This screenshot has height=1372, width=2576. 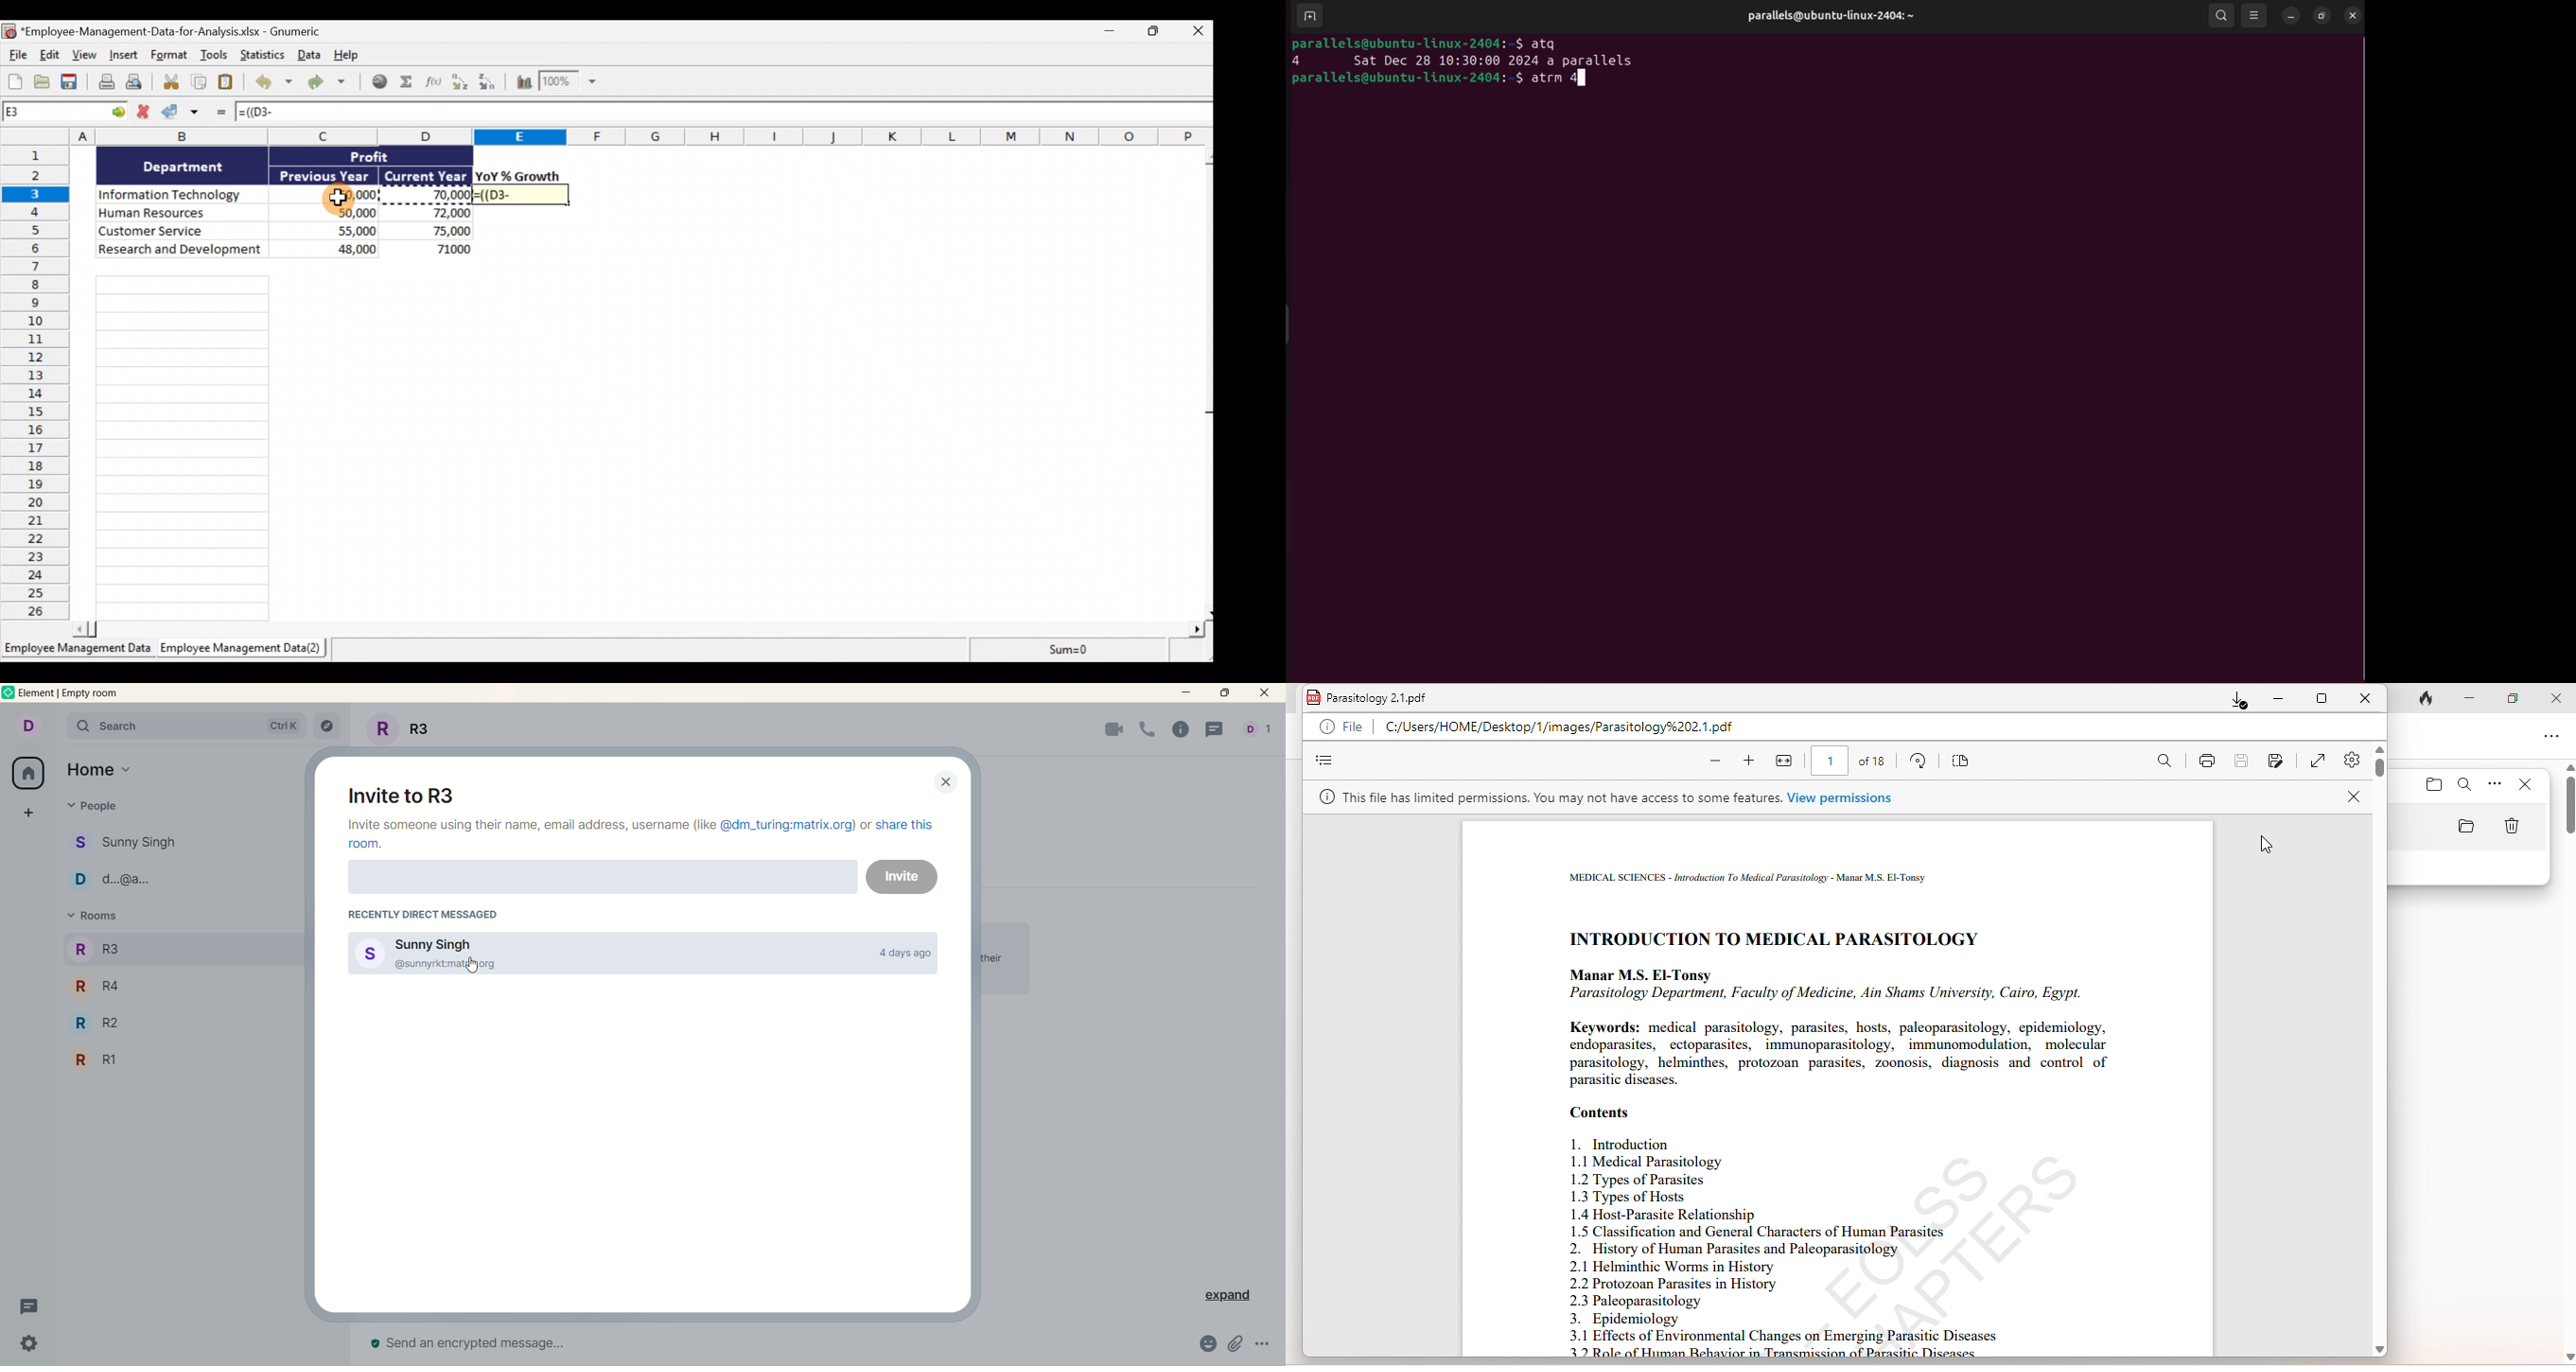 What do you see at coordinates (1751, 877) in the screenshot?
I see `medical science - Introduction to Medical Parasitology - Manar MS El Toney` at bounding box center [1751, 877].